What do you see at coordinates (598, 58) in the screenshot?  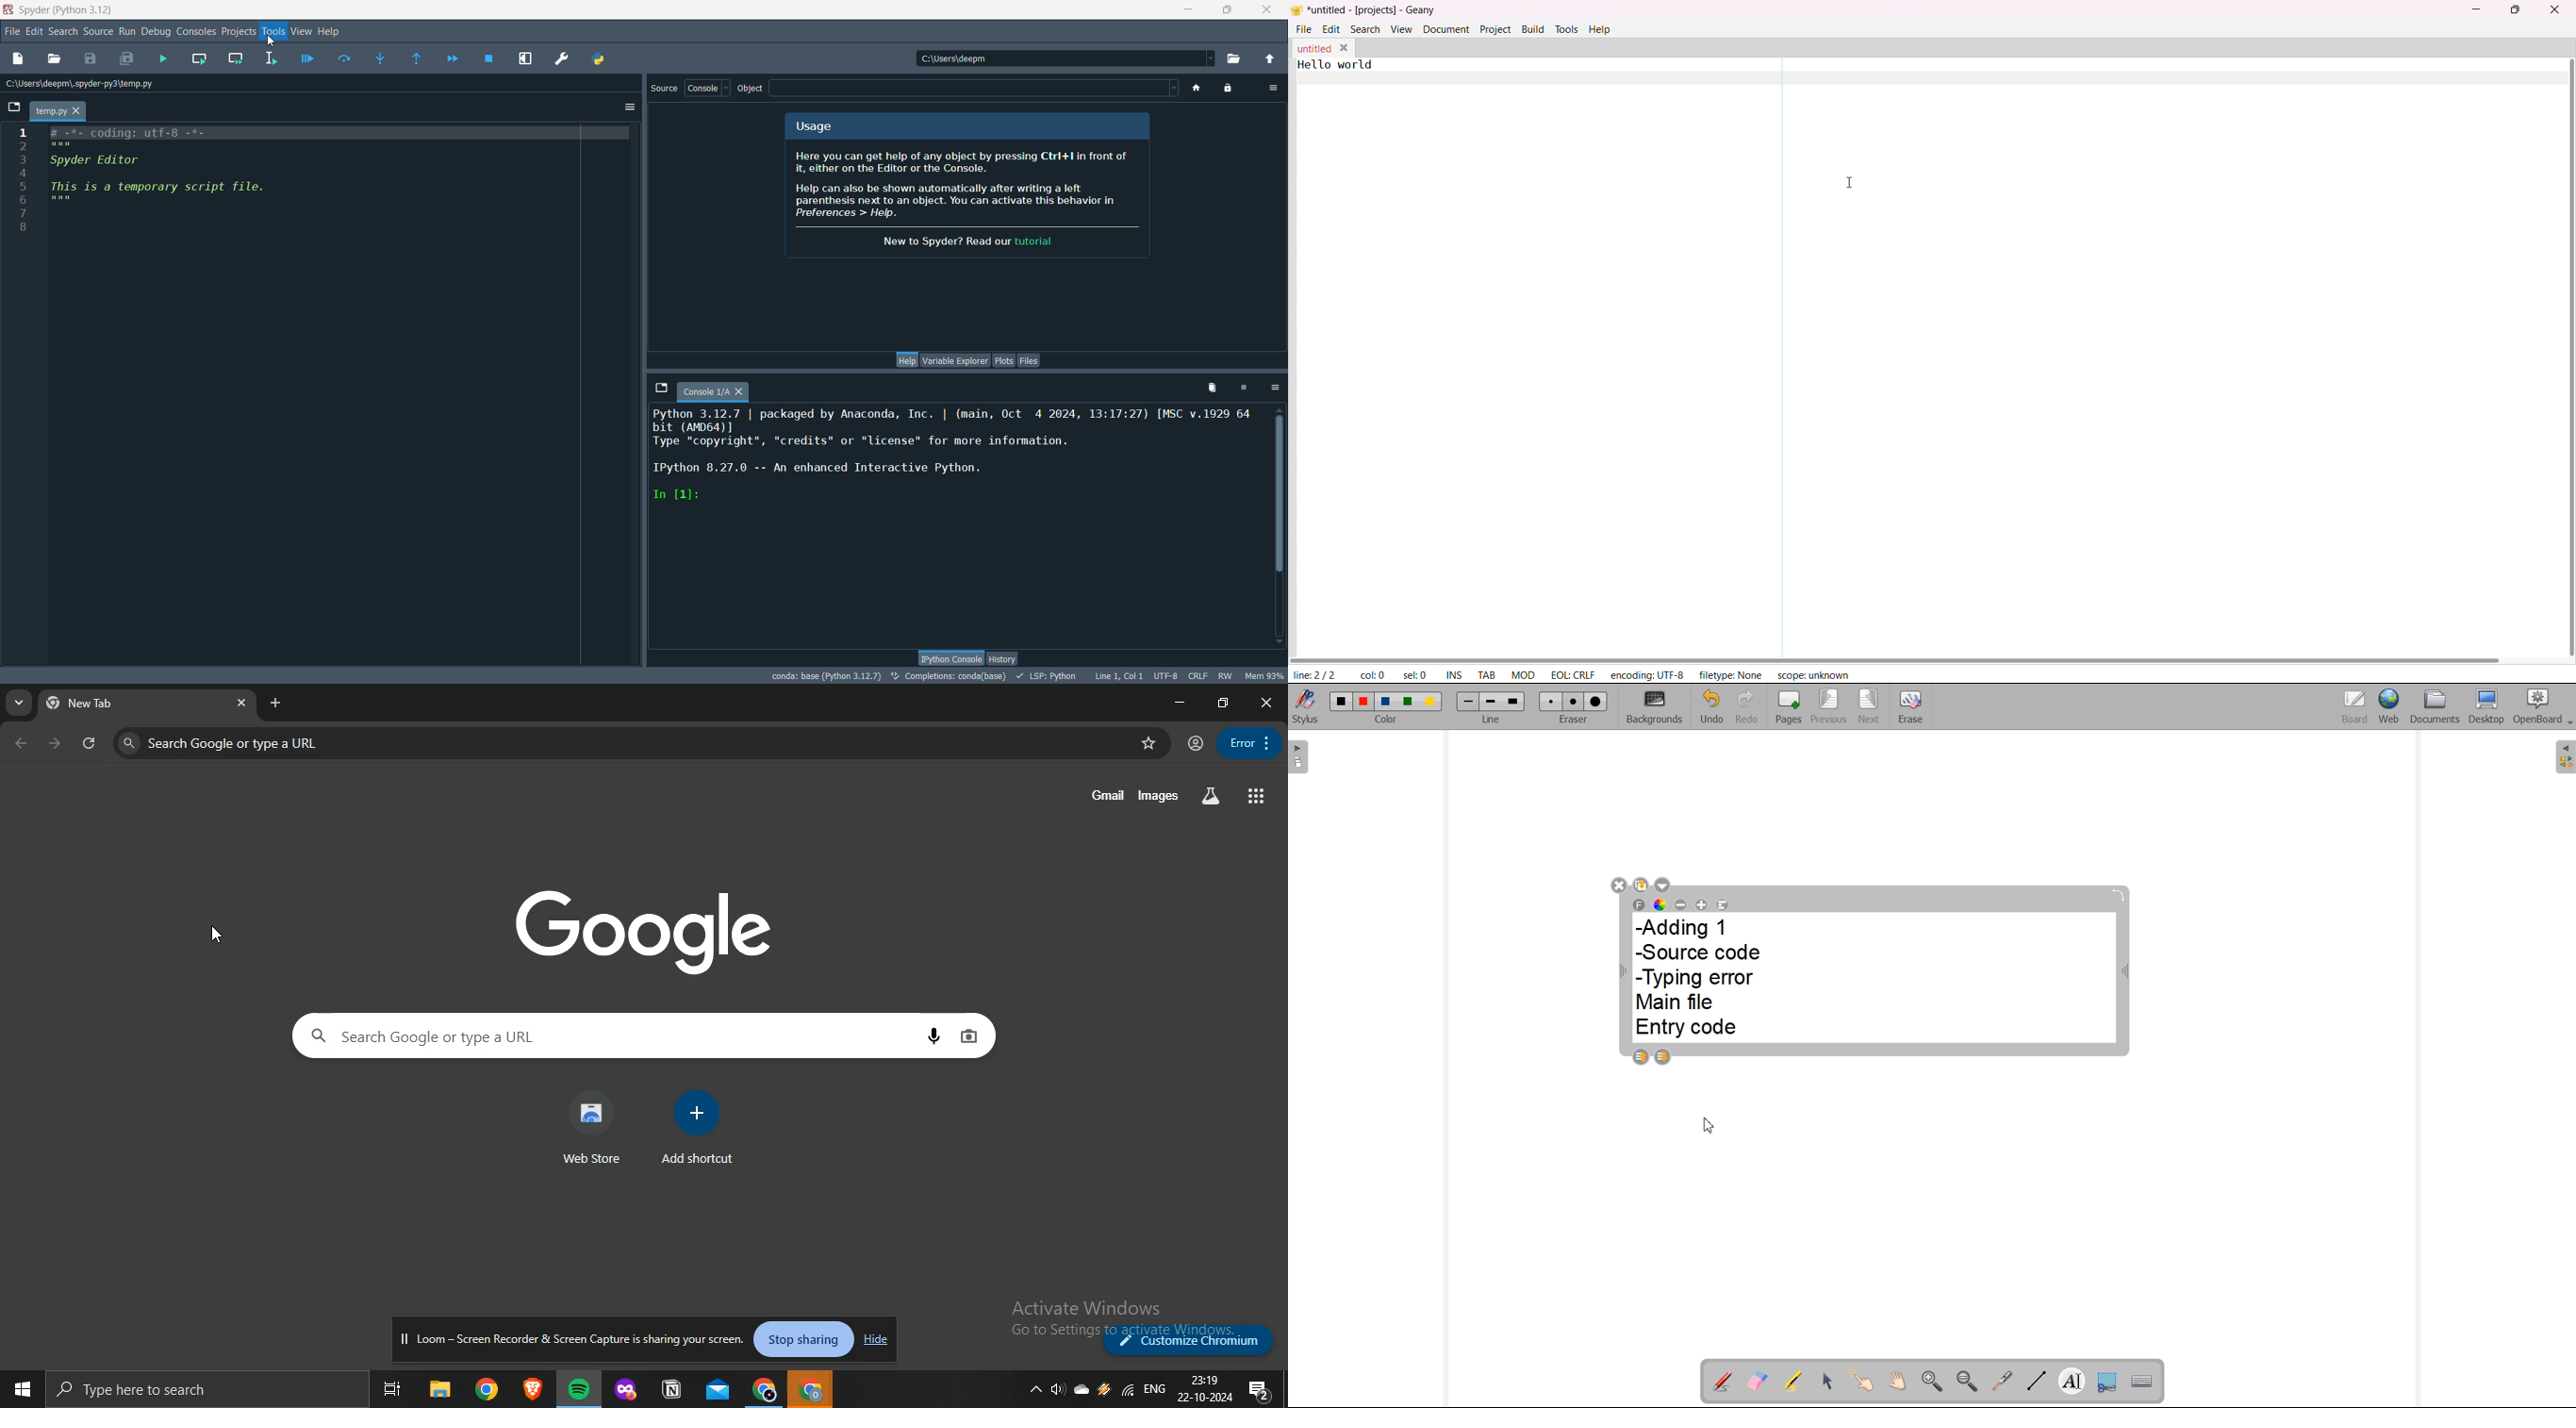 I see `PYTHONPATH manager` at bounding box center [598, 58].